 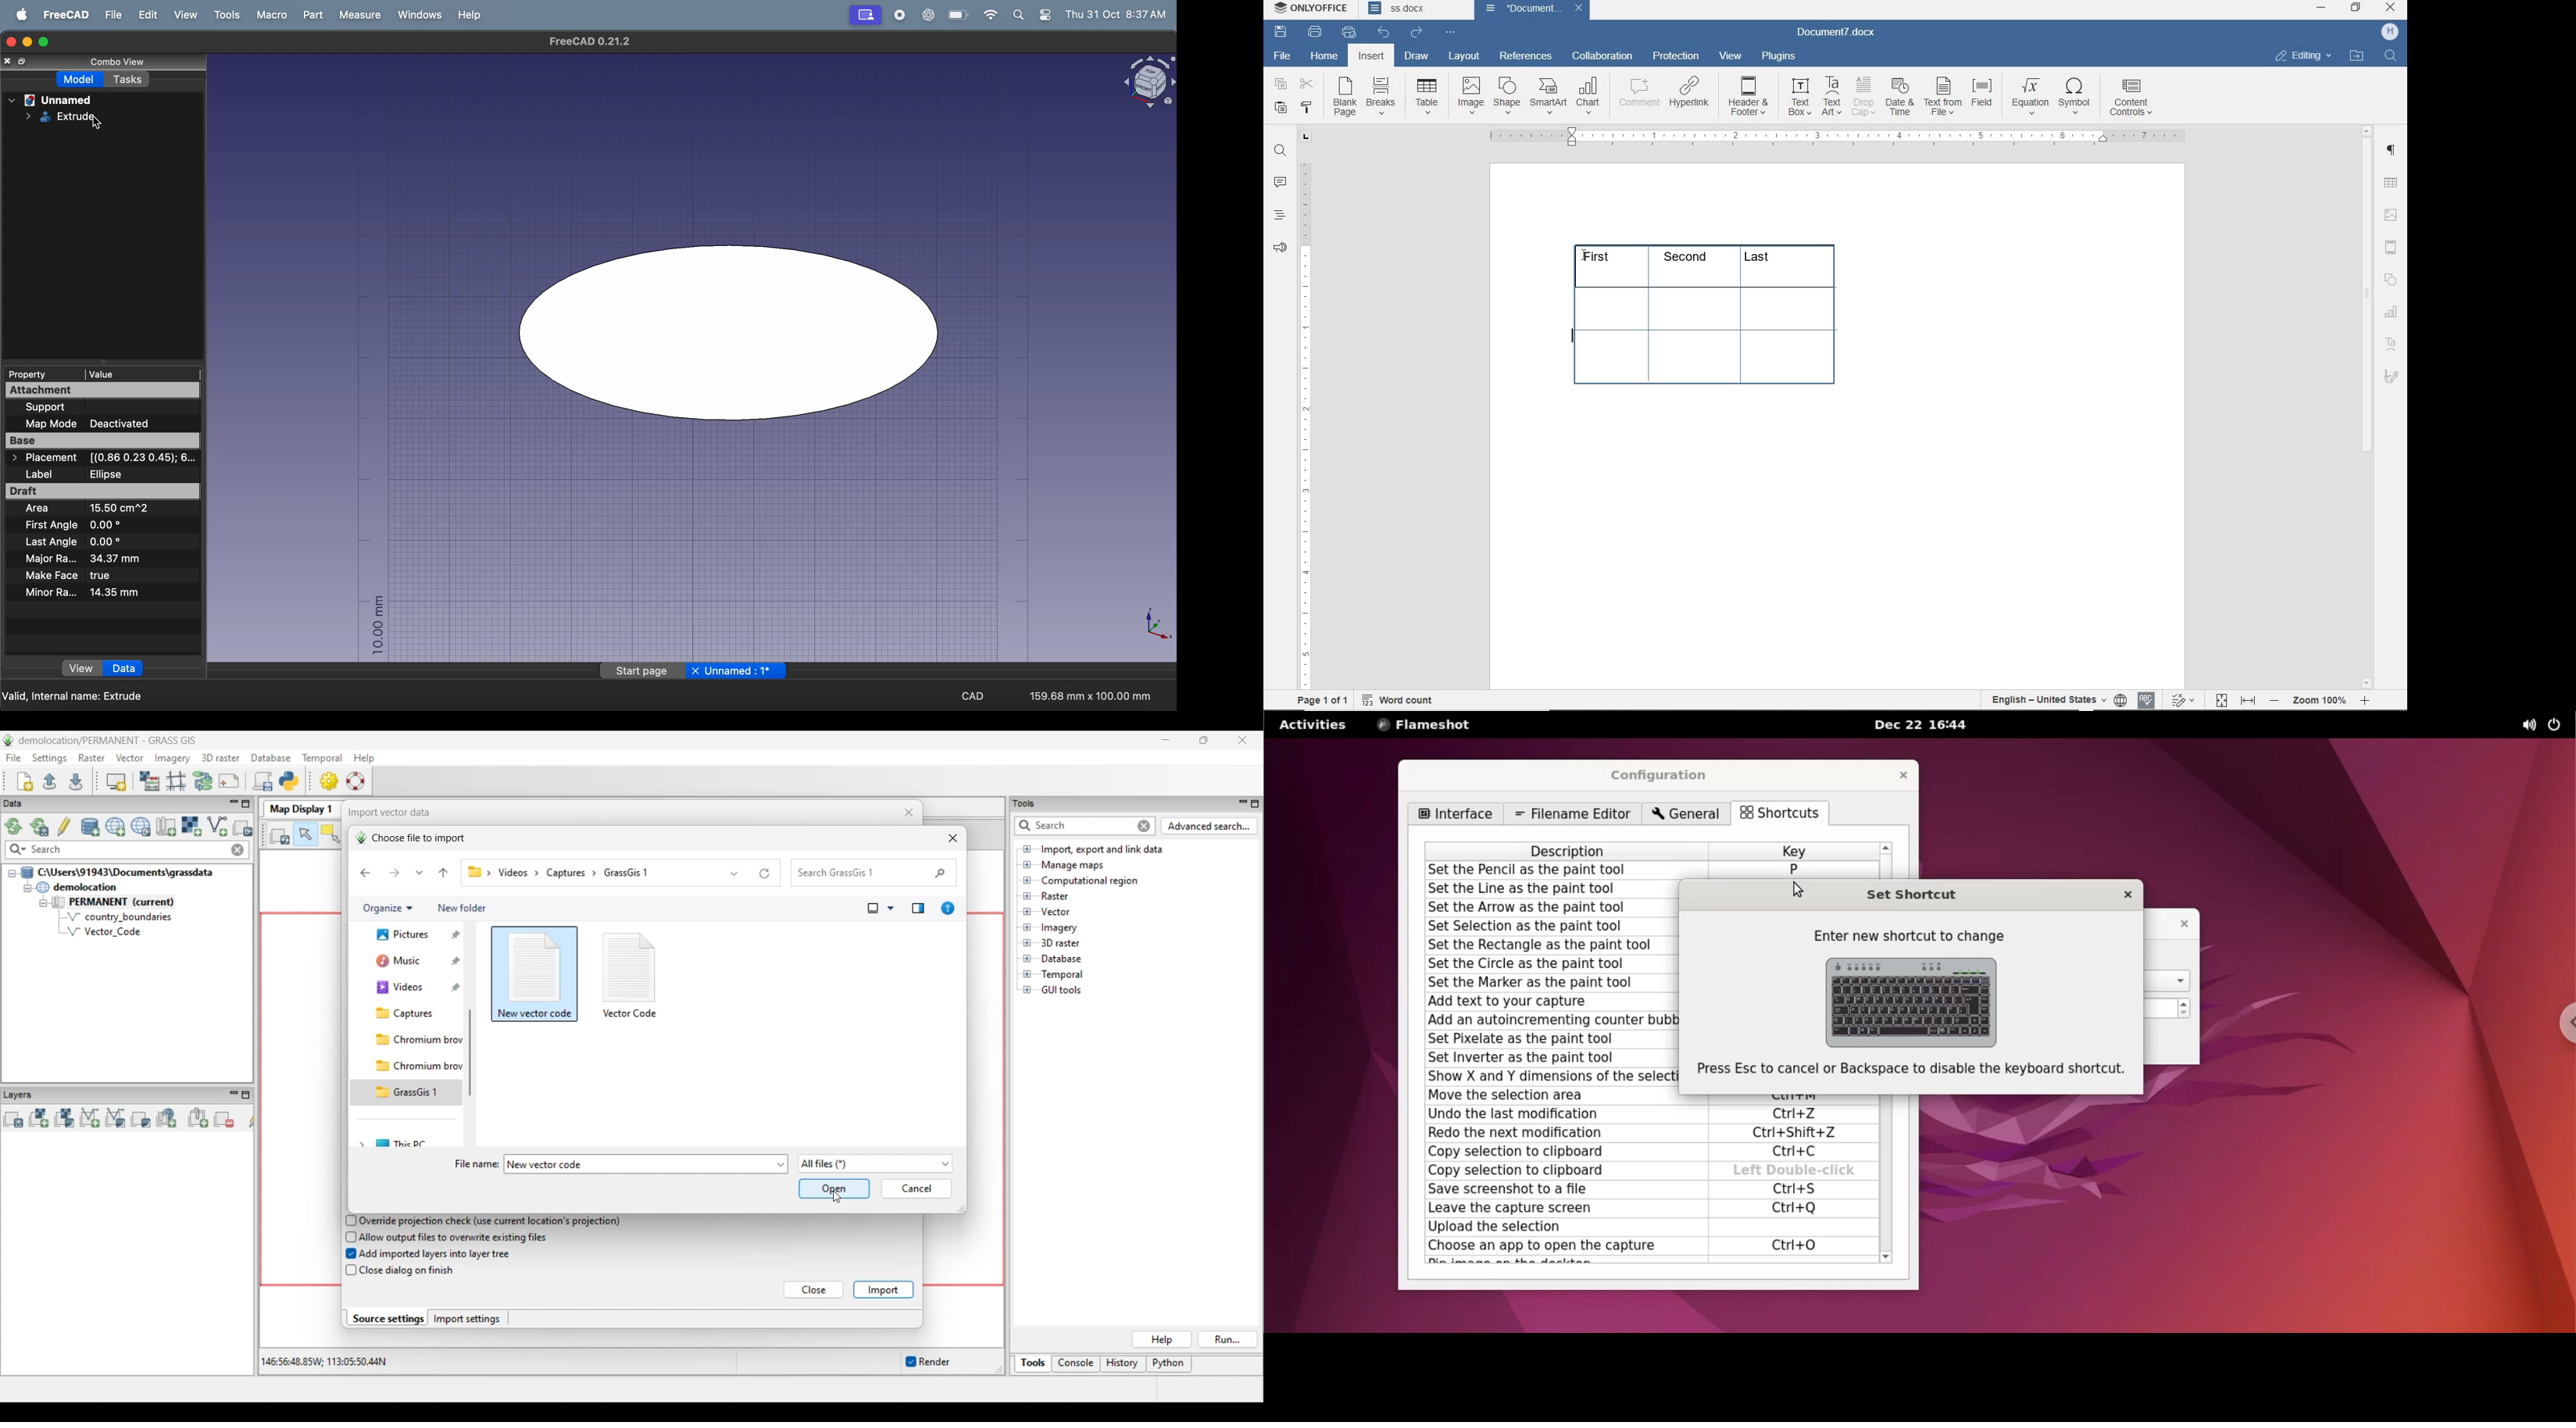 I want to click on draw, so click(x=1415, y=56).